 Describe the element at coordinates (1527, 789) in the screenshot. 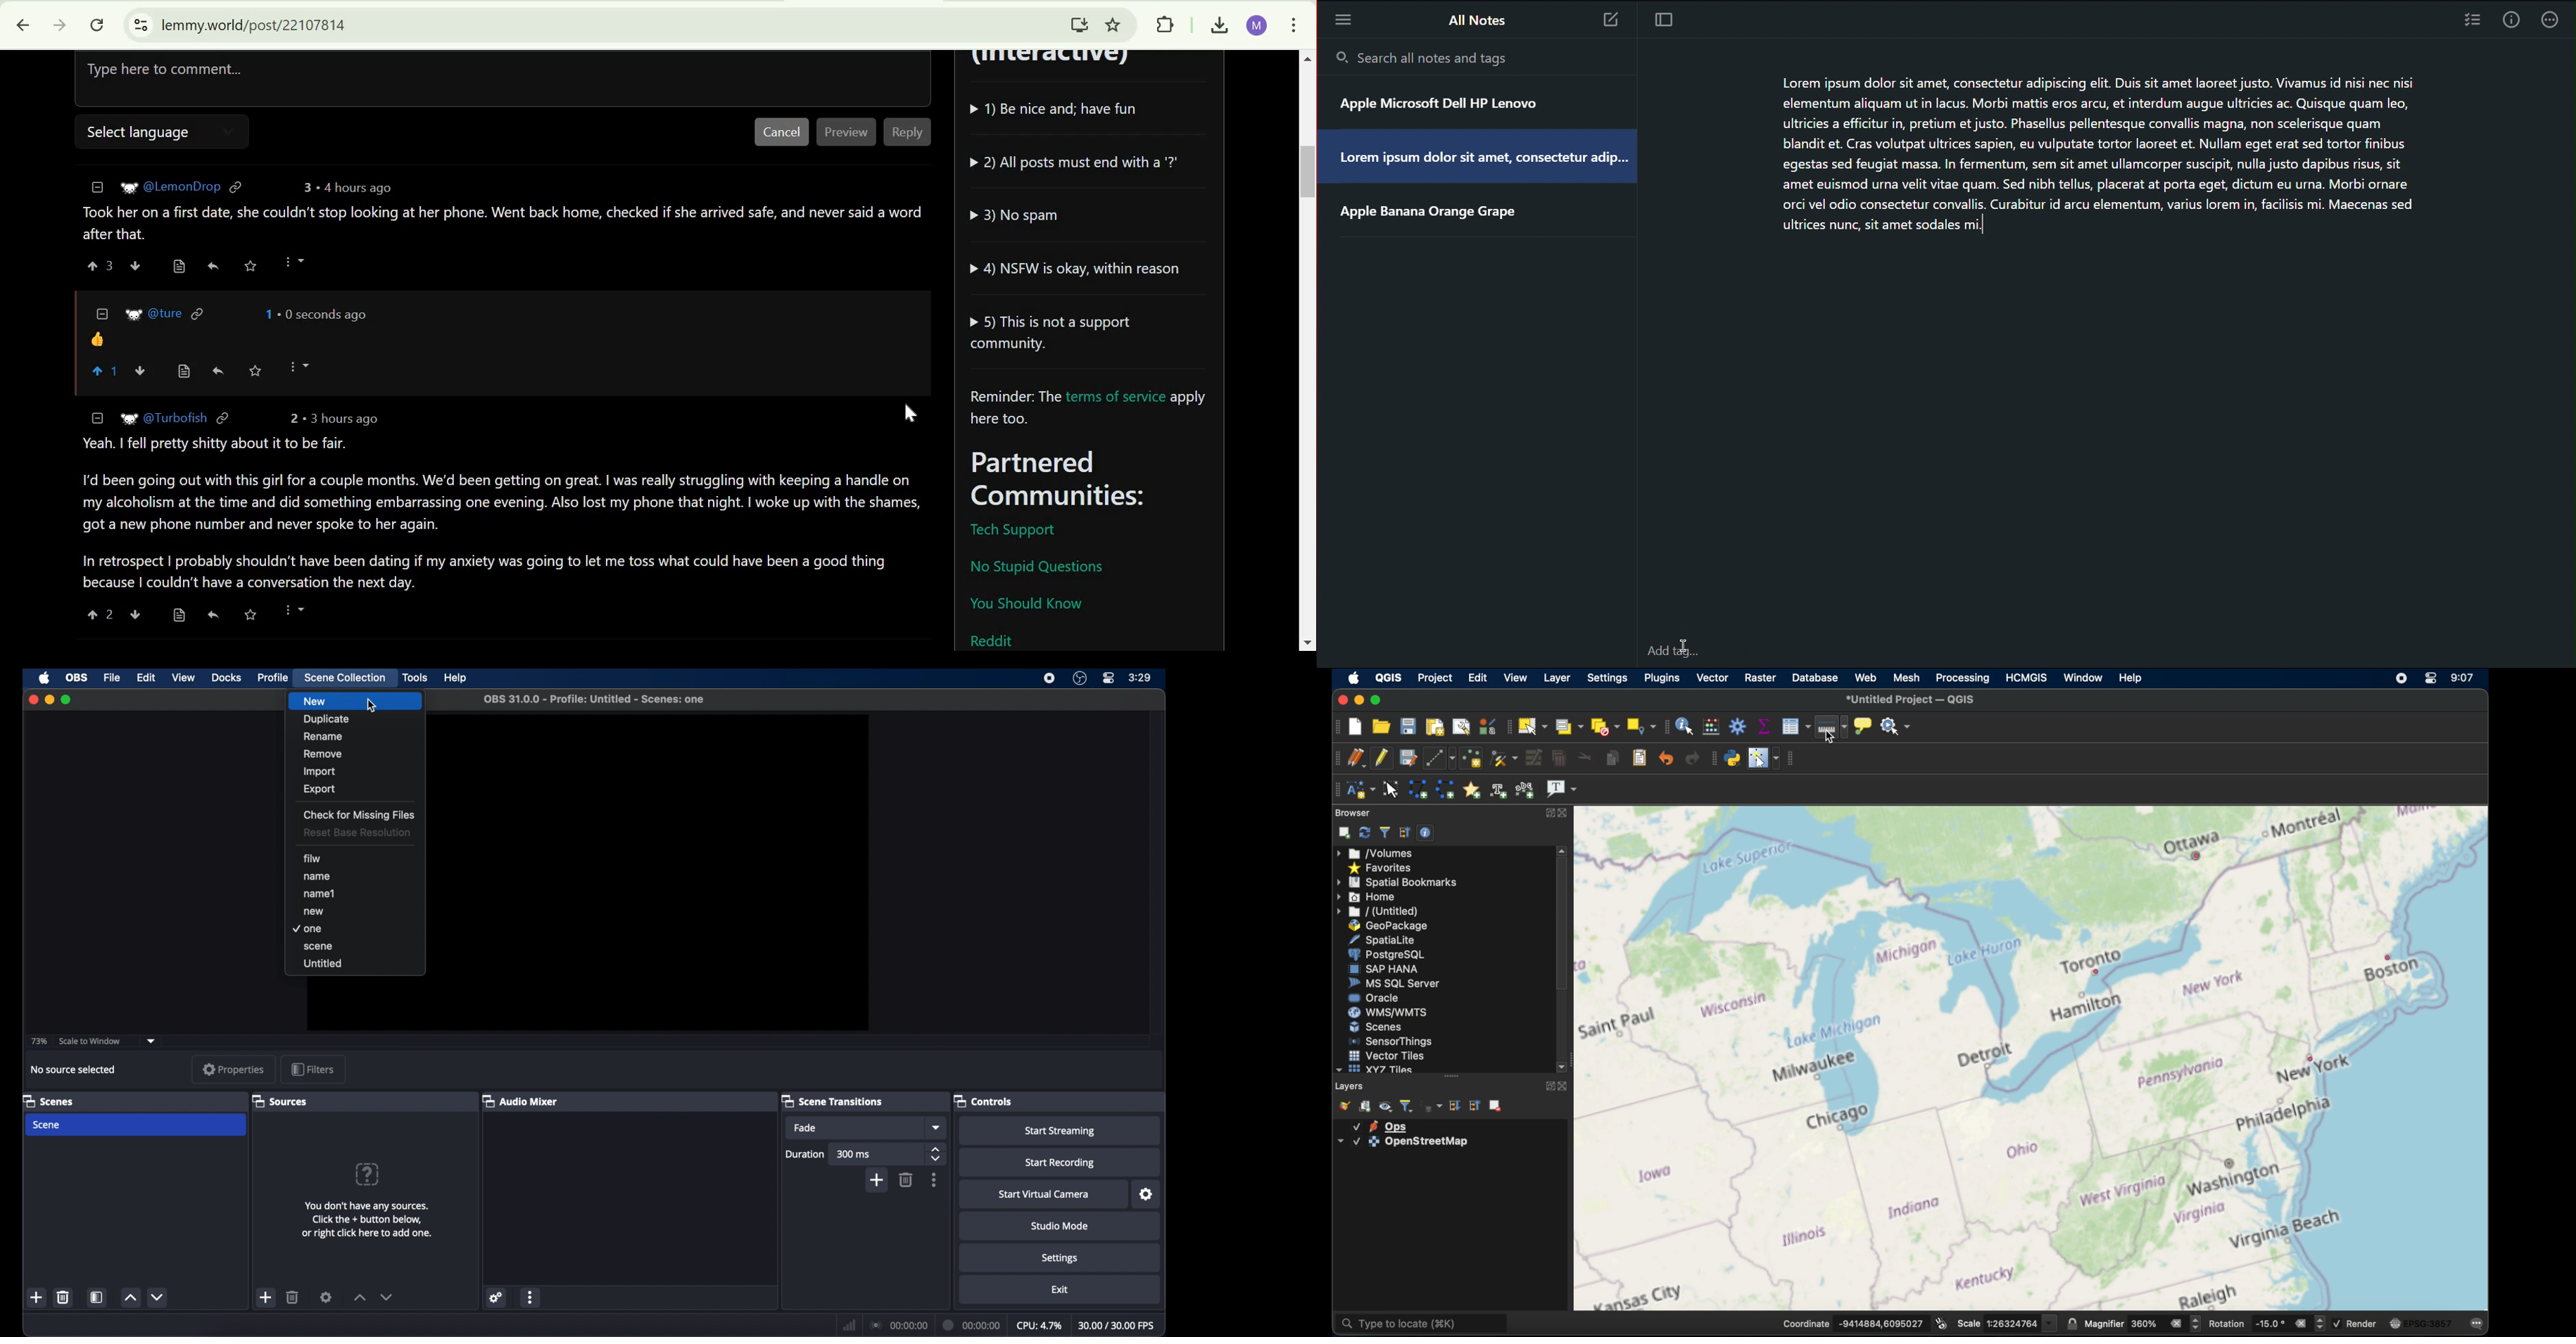

I see `text annotation along line` at that location.